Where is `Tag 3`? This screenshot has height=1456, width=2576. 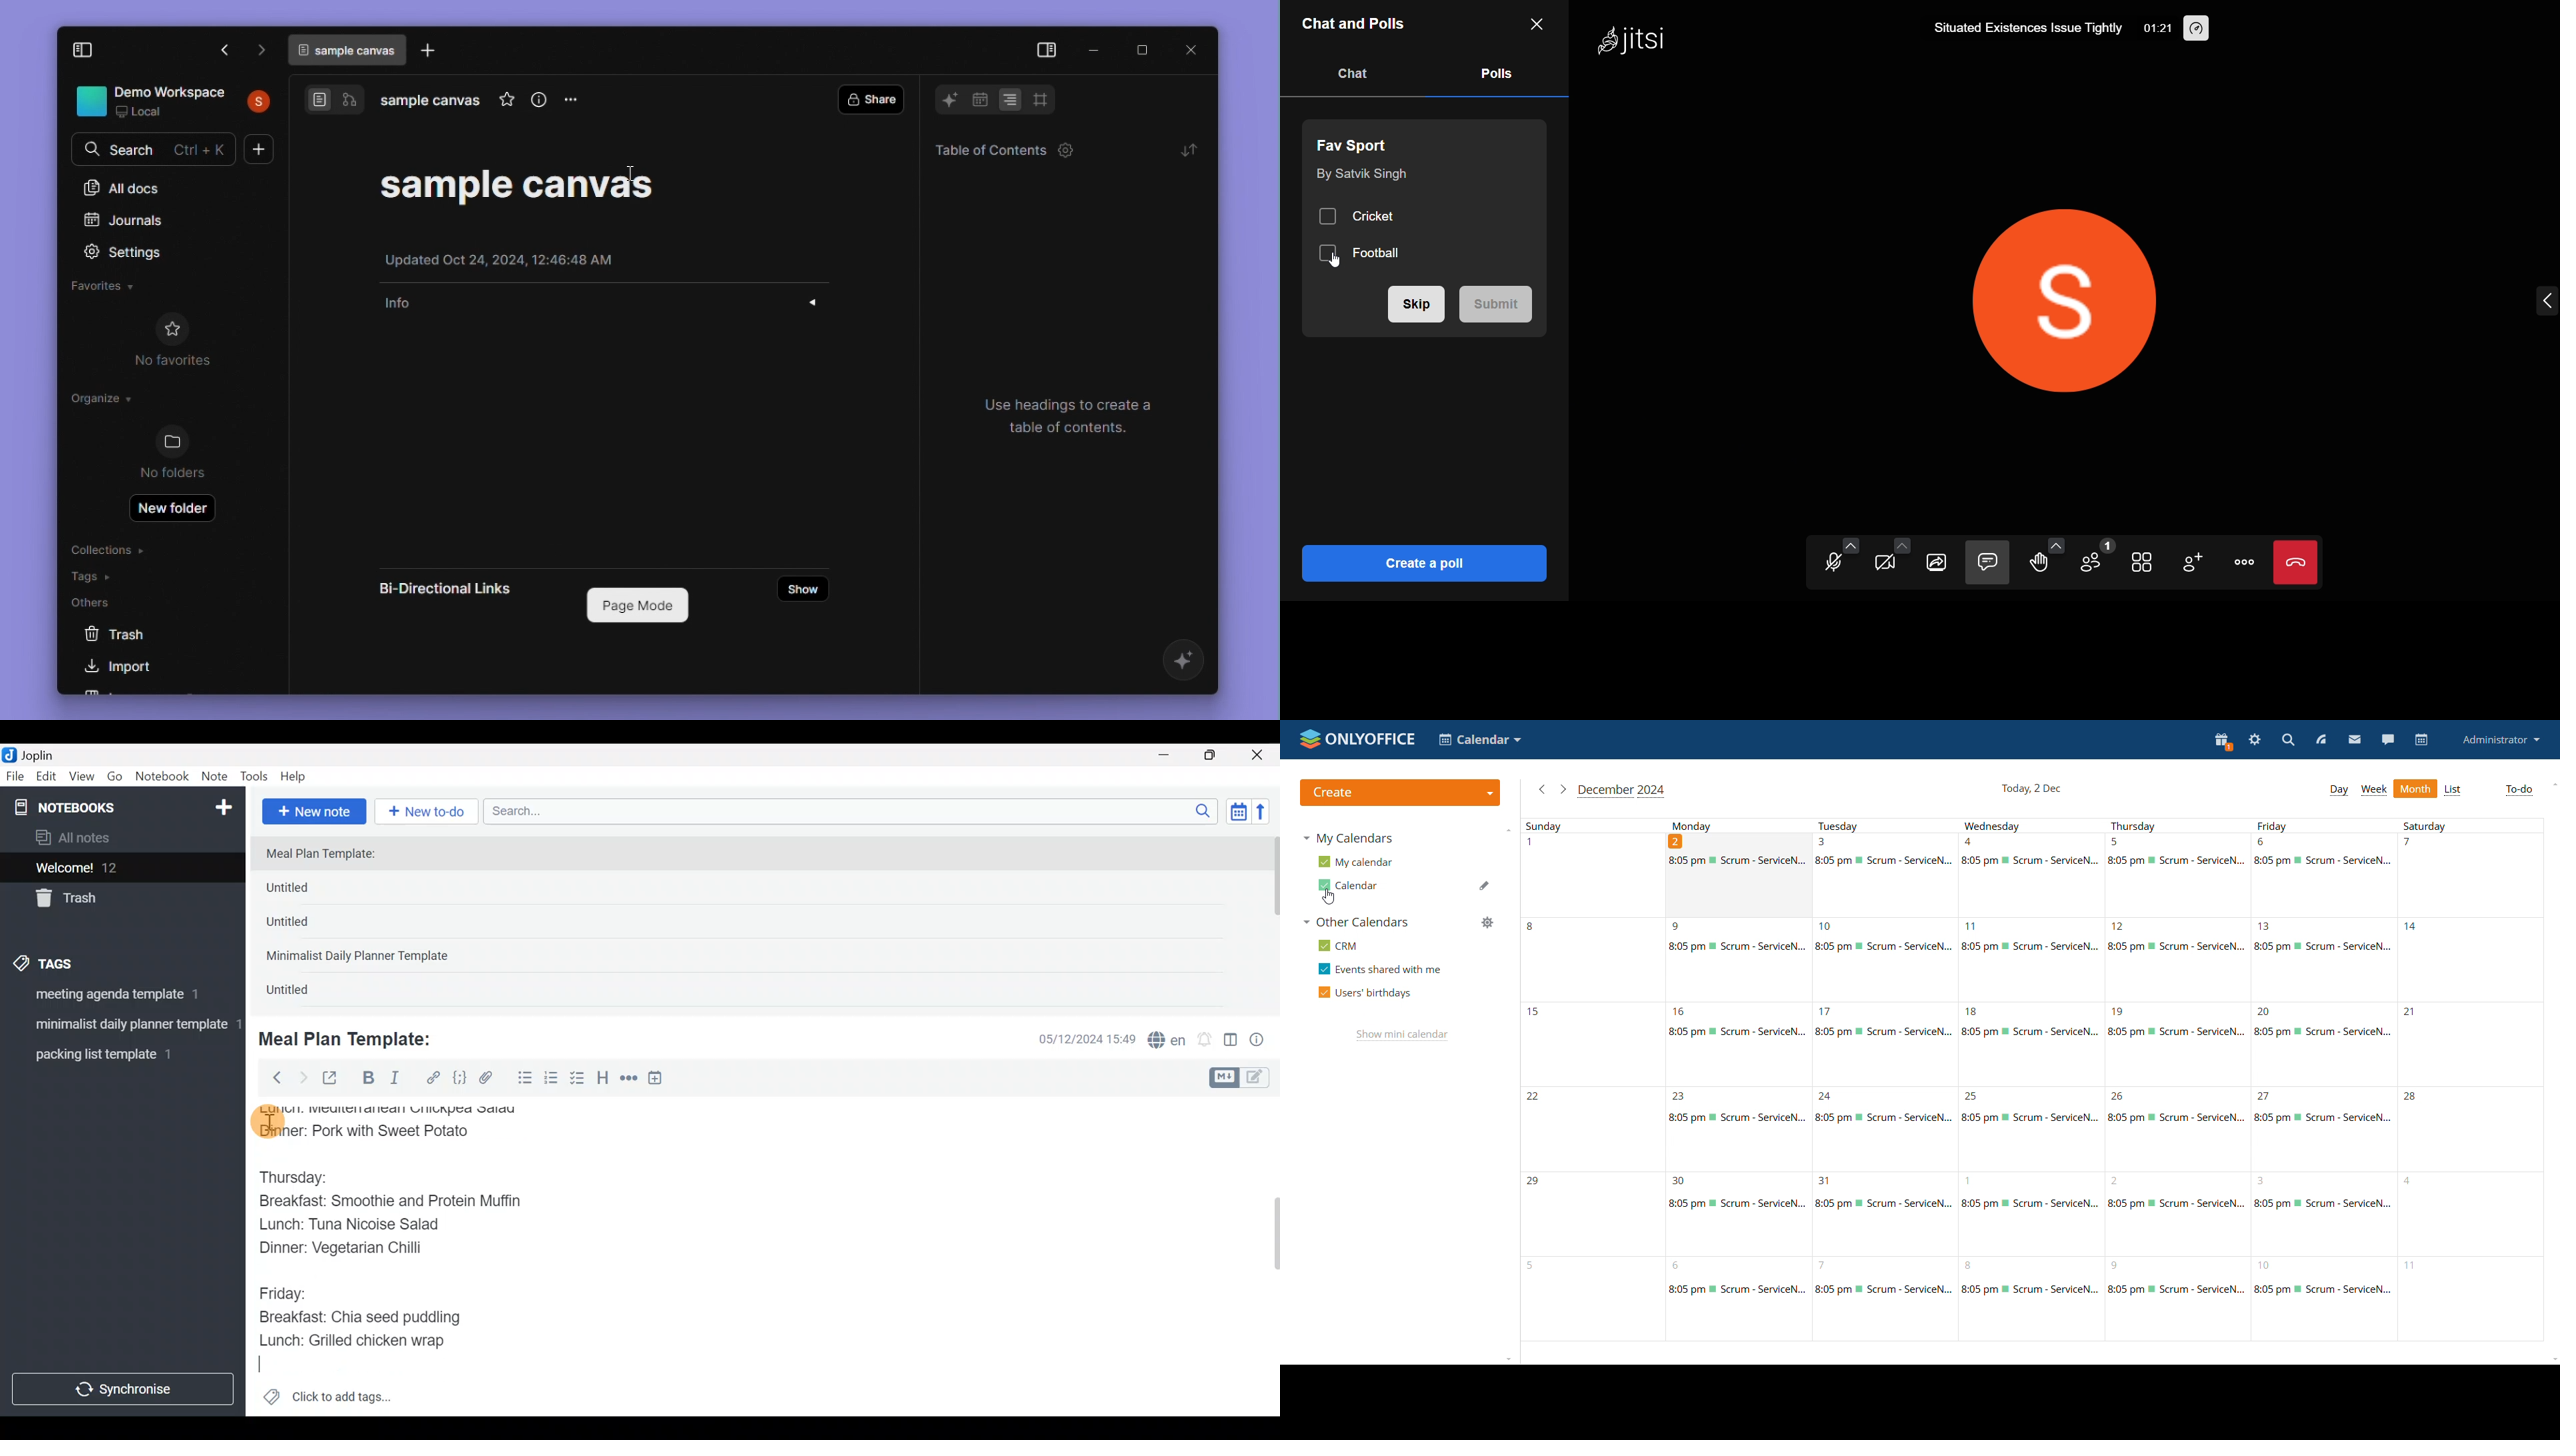
Tag 3 is located at coordinates (118, 1054).